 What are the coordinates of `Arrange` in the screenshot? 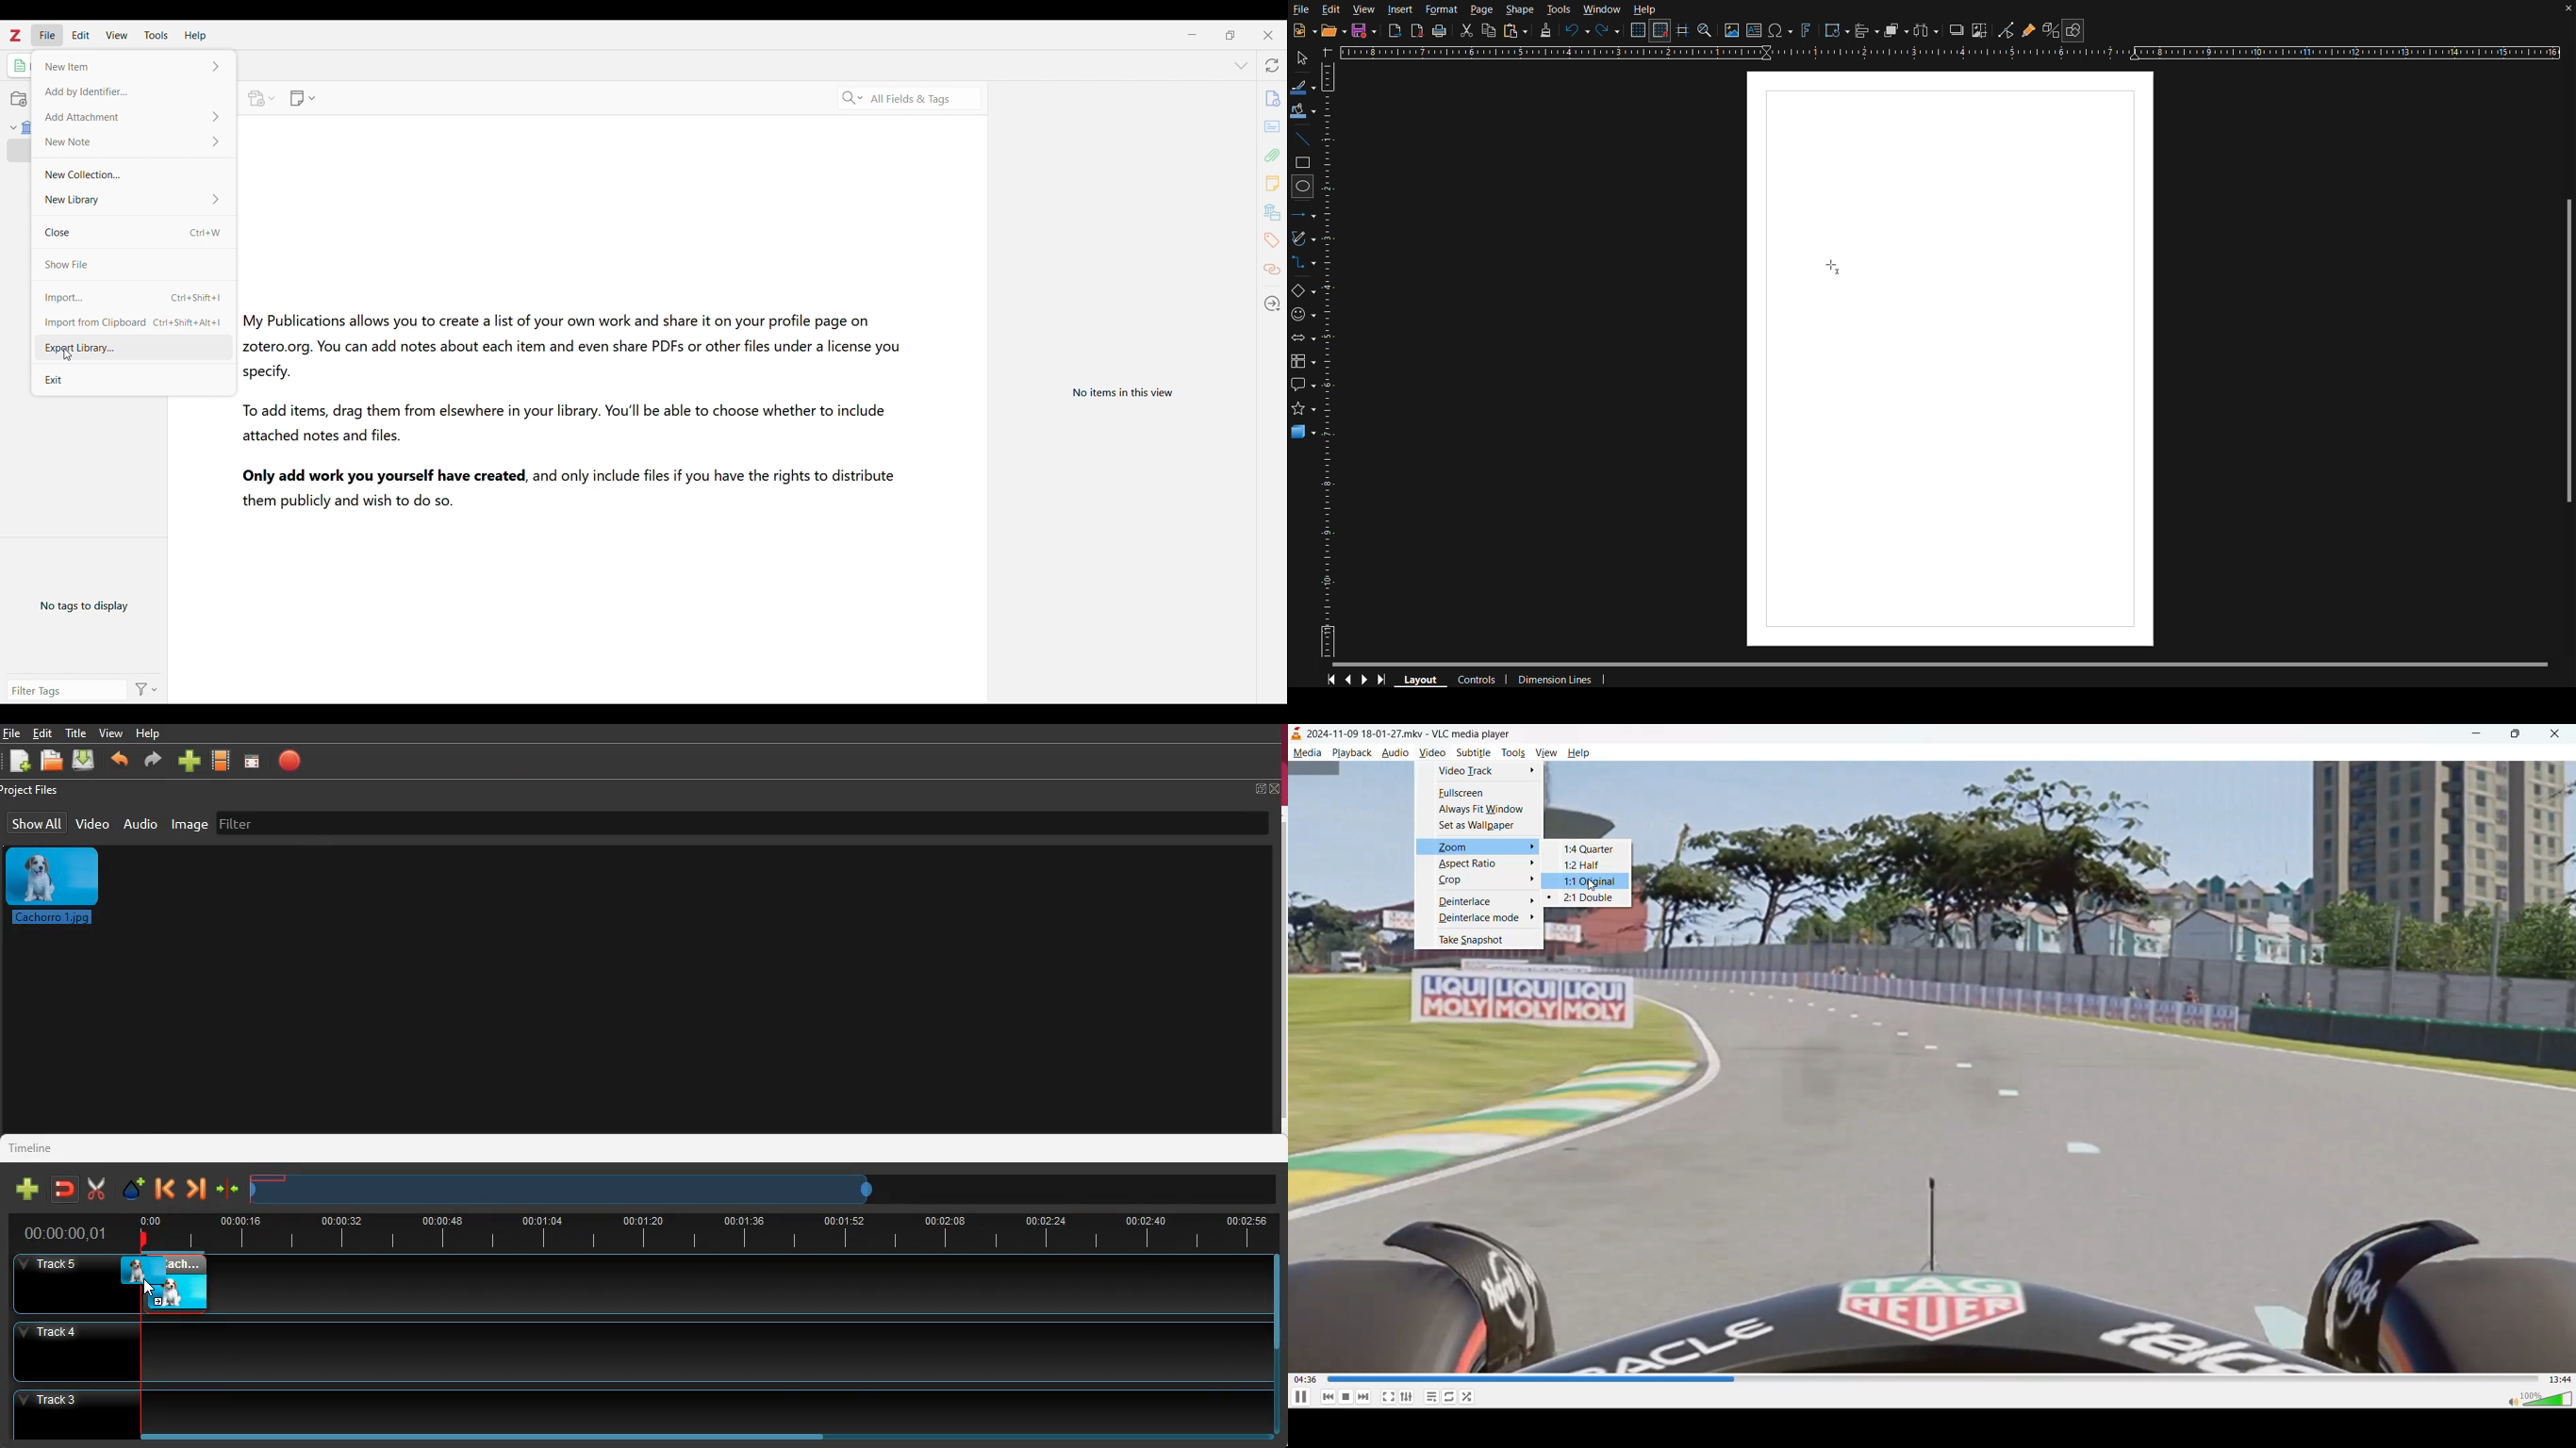 It's located at (1894, 30).